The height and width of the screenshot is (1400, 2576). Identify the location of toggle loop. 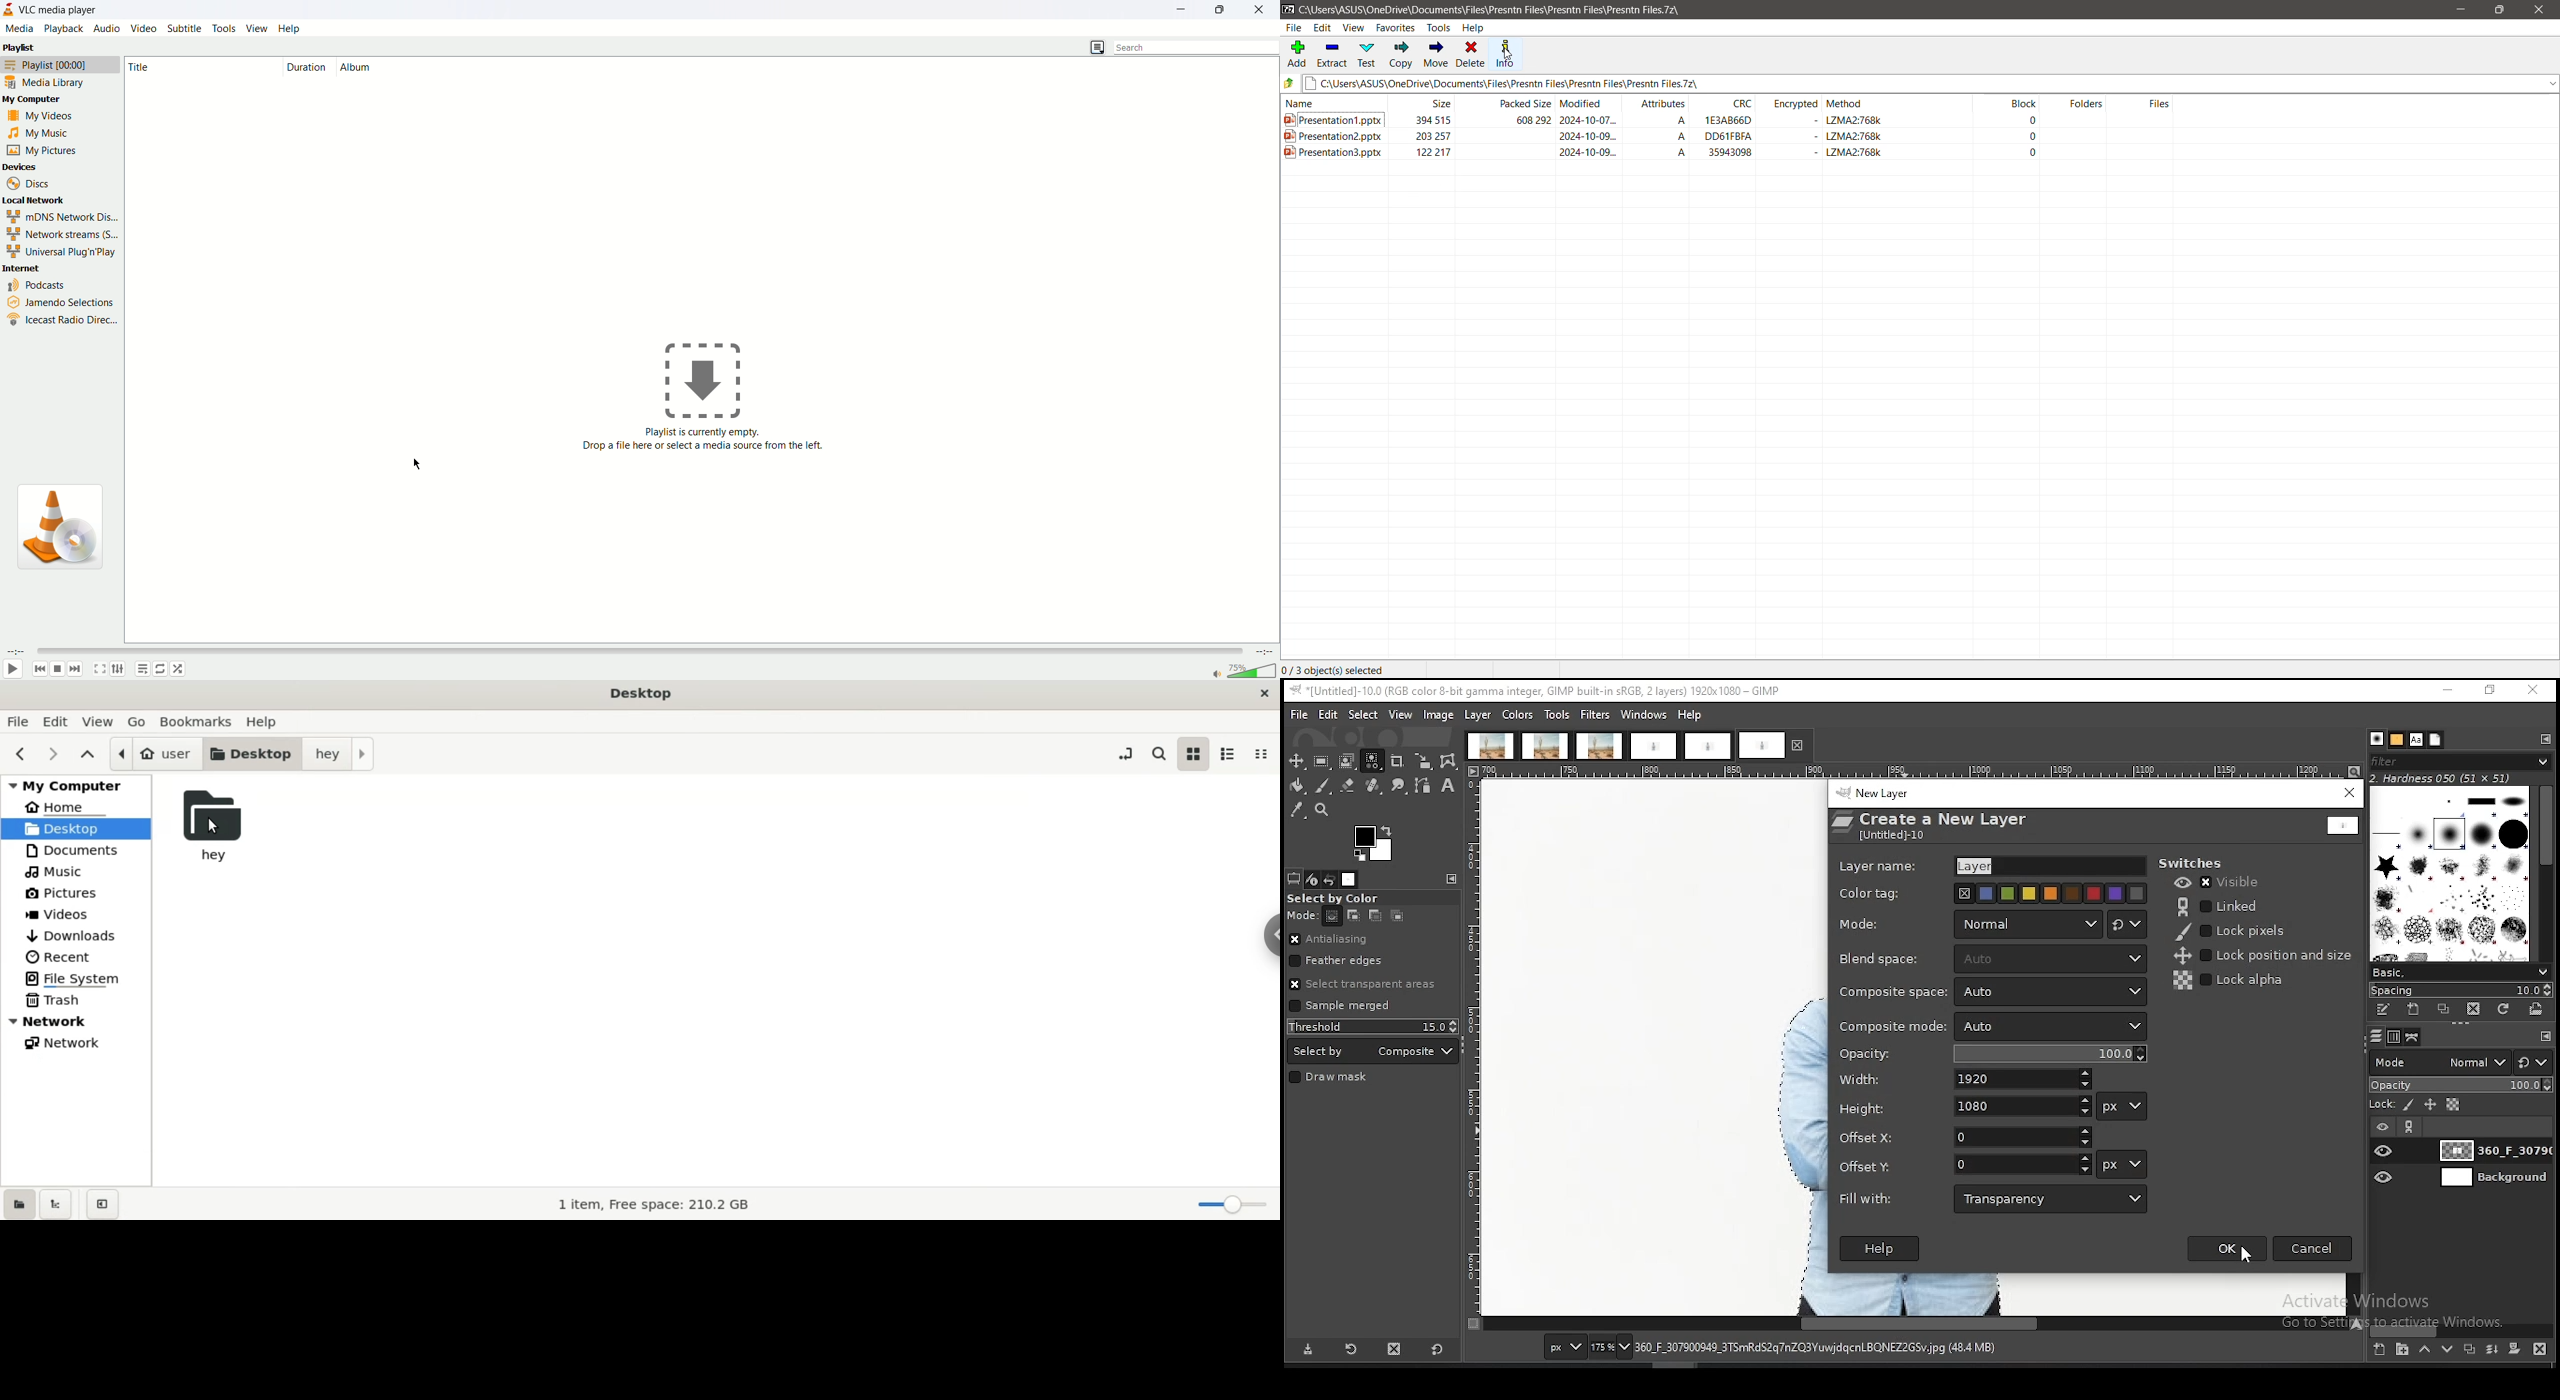
(161, 669).